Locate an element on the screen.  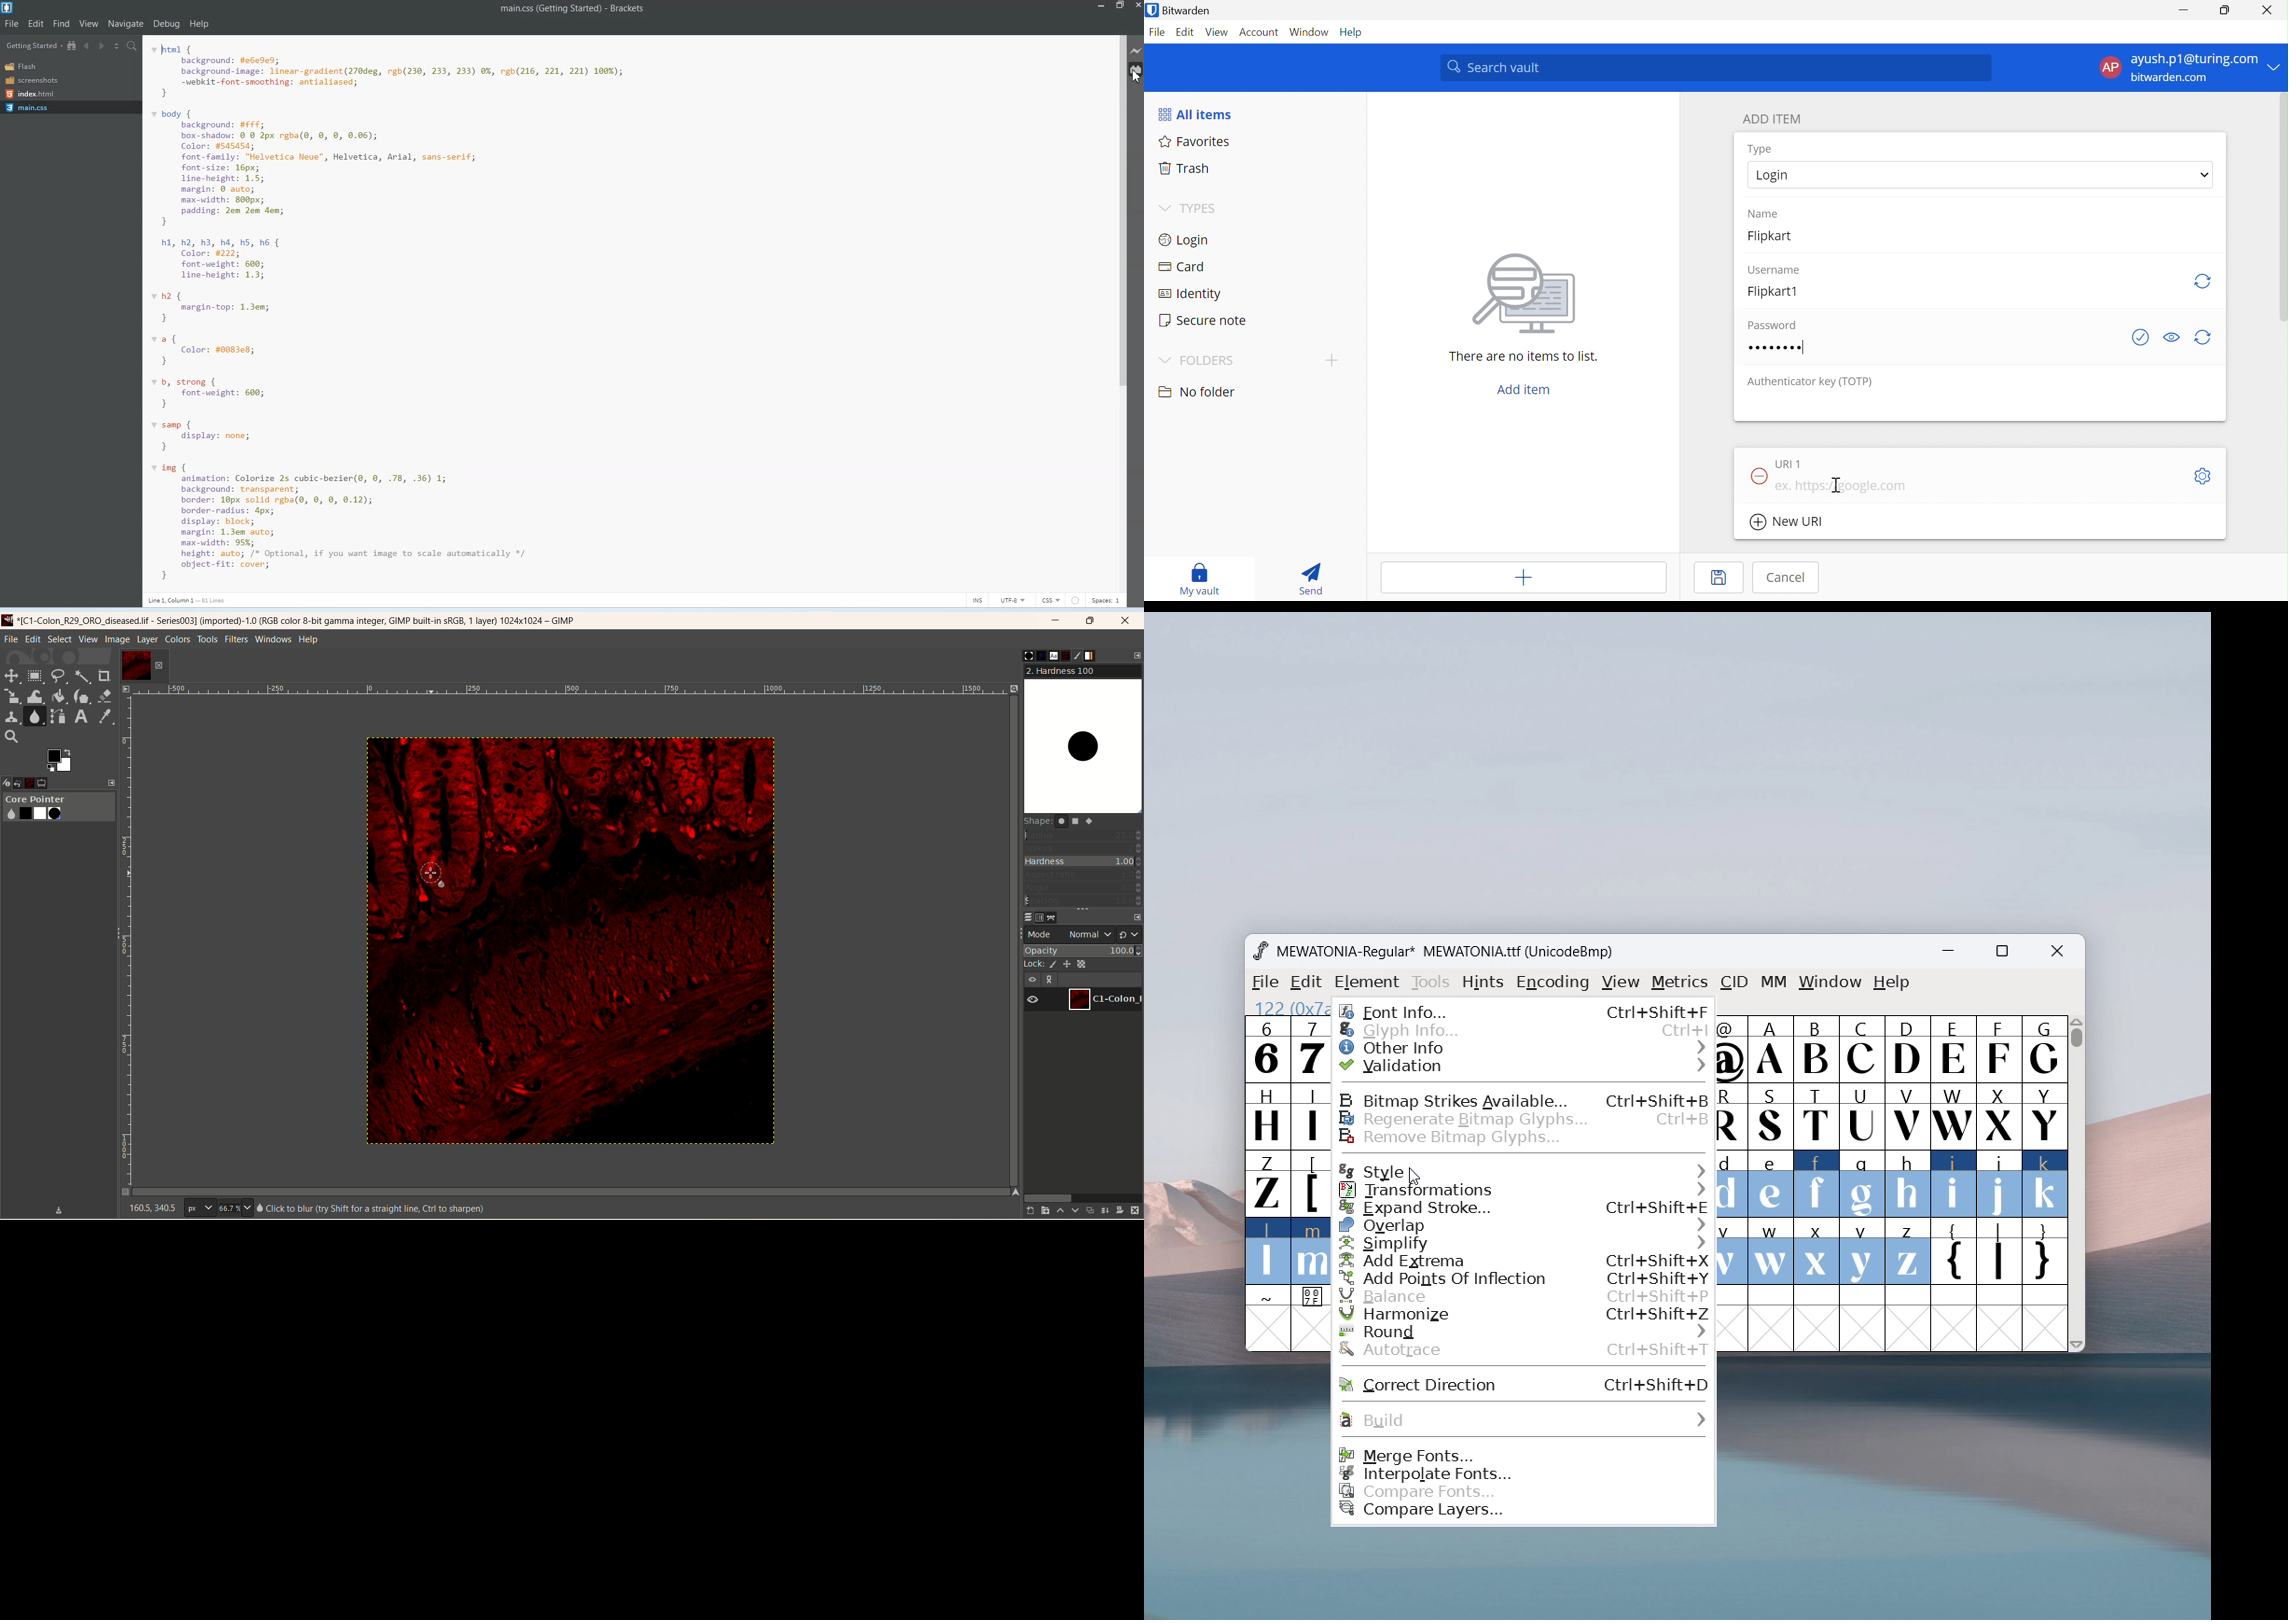
k is located at coordinates (2047, 1184).